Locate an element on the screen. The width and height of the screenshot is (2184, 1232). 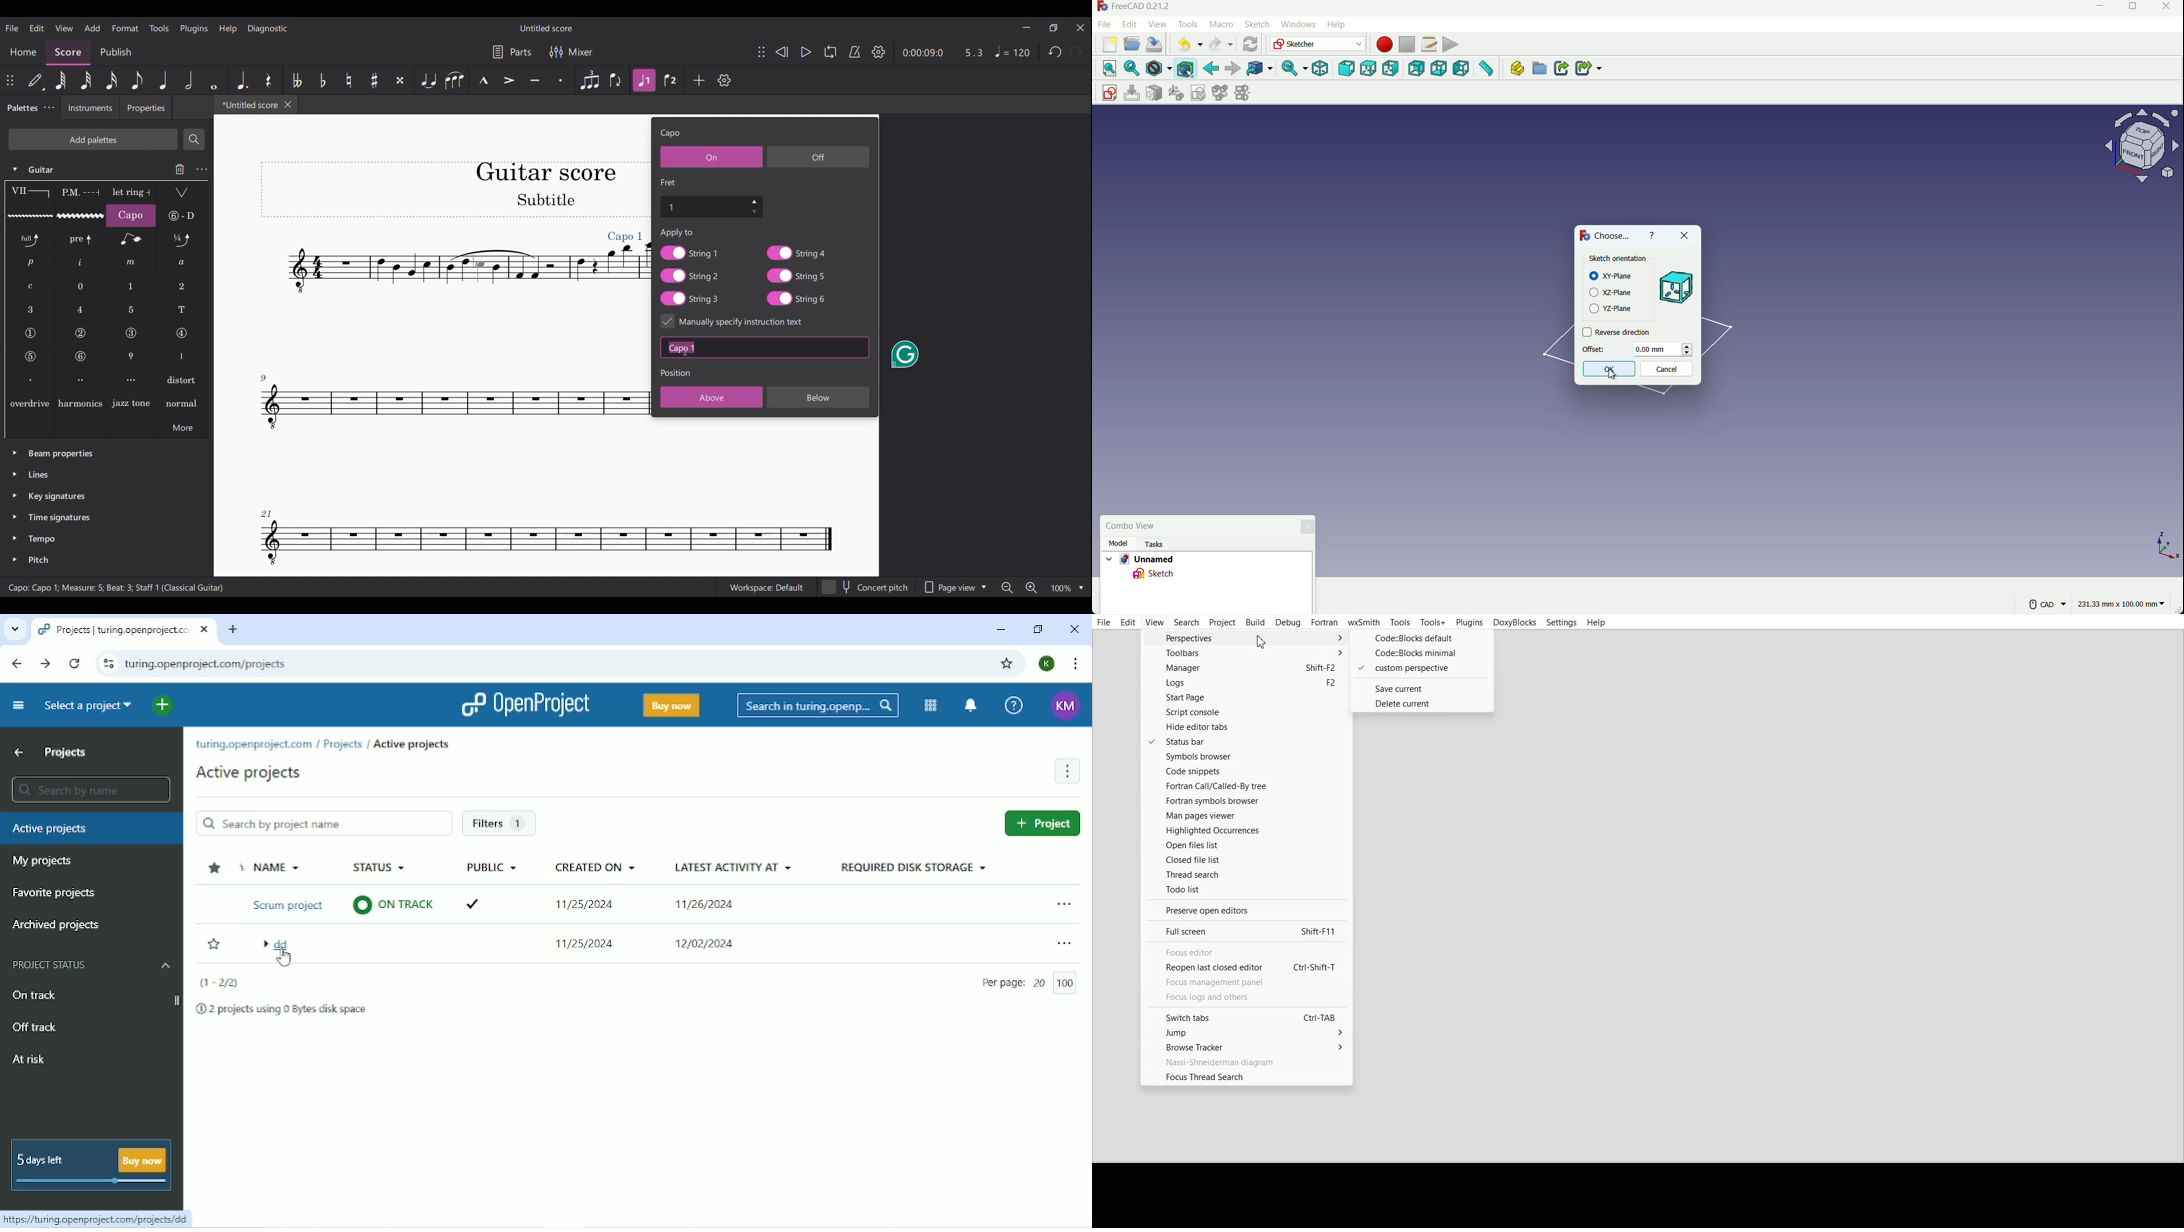
32nd note is located at coordinates (86, 80).